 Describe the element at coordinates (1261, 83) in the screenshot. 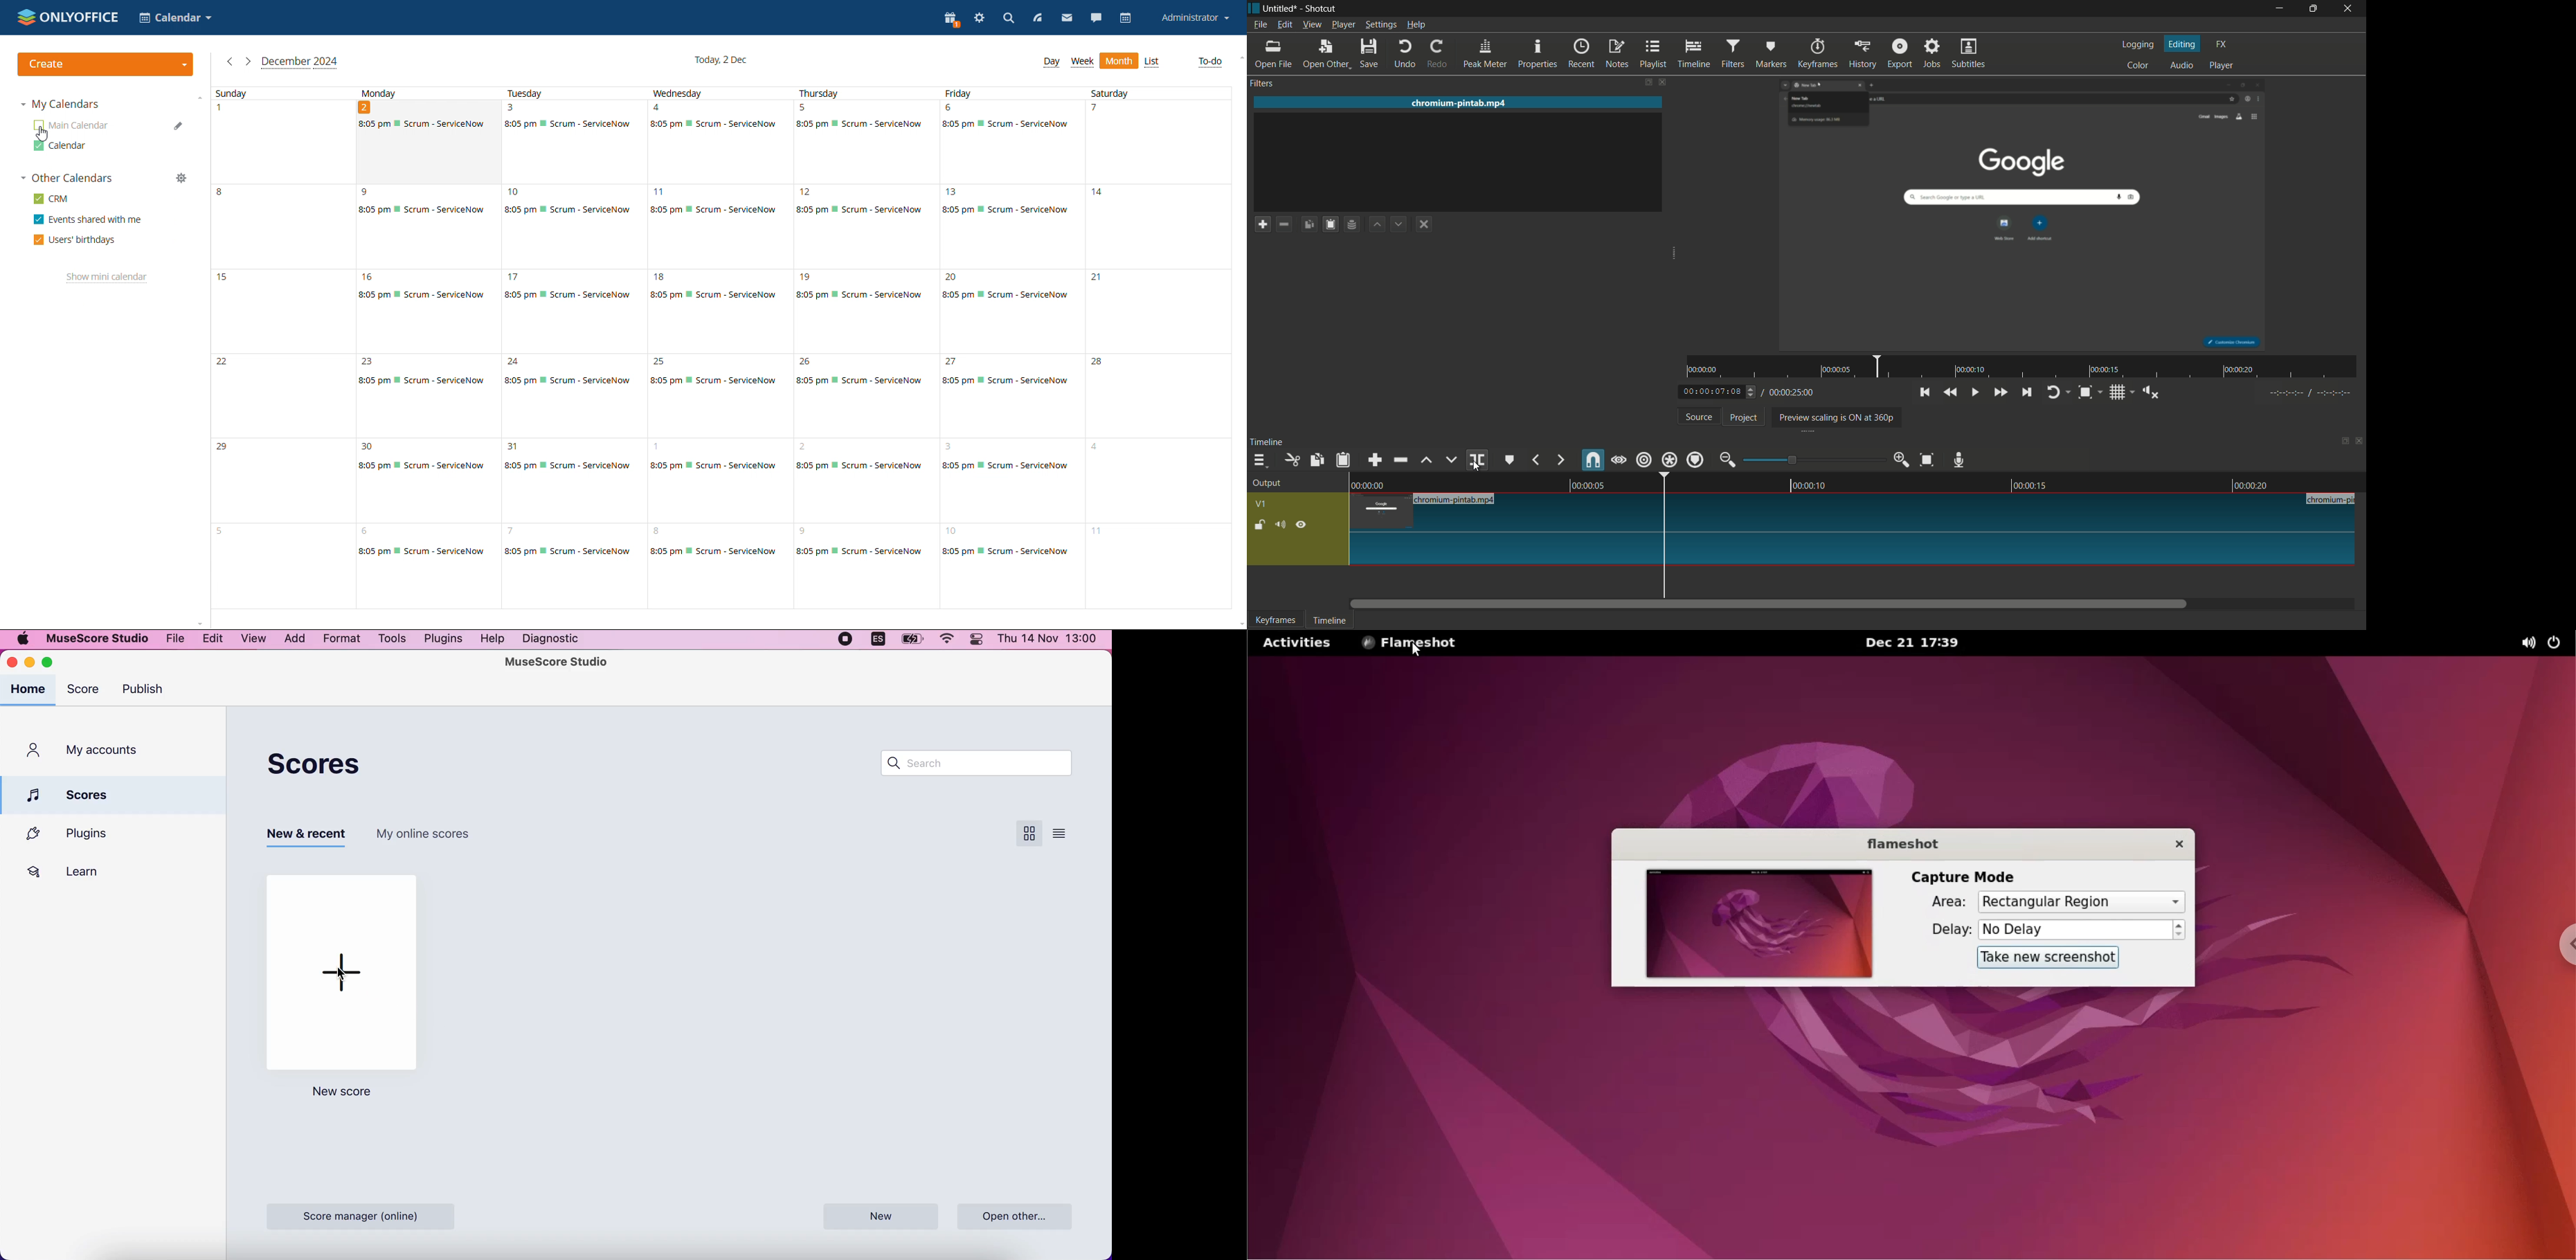

I see `filters` at that location.